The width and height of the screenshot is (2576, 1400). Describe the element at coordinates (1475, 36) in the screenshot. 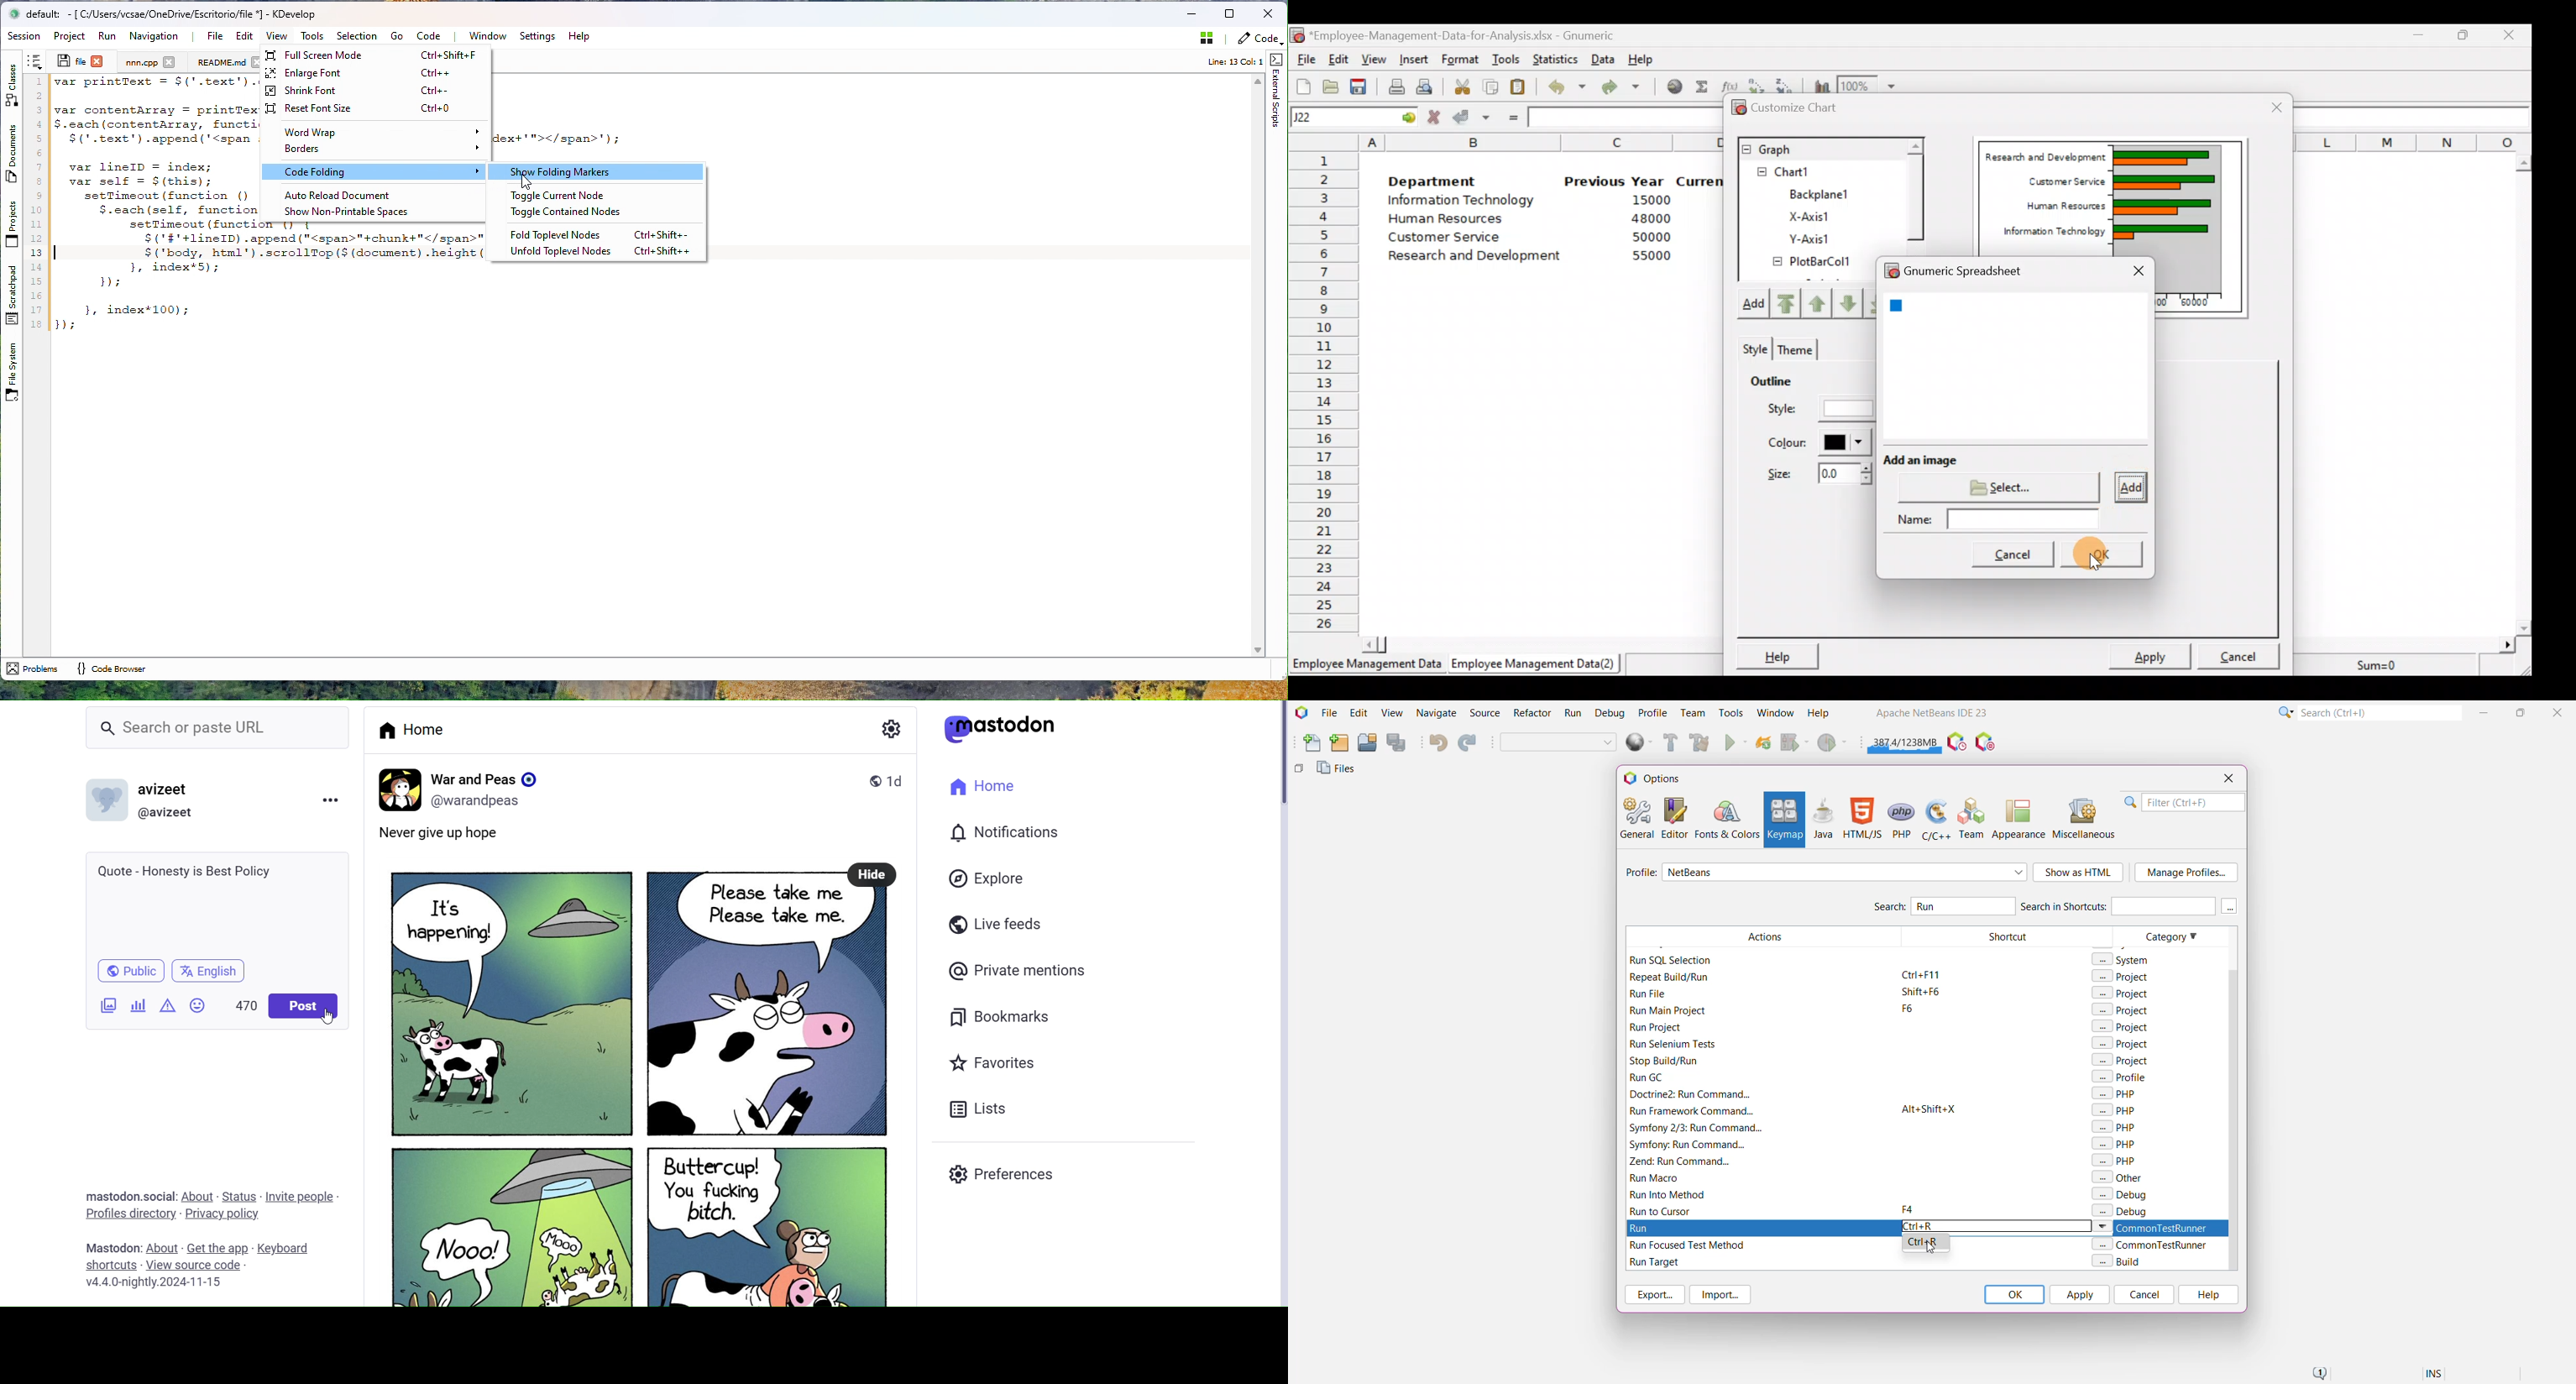

I see `‘Employee-Management-Data-for-Analysis.xlsx - Gnumeric` at that location.